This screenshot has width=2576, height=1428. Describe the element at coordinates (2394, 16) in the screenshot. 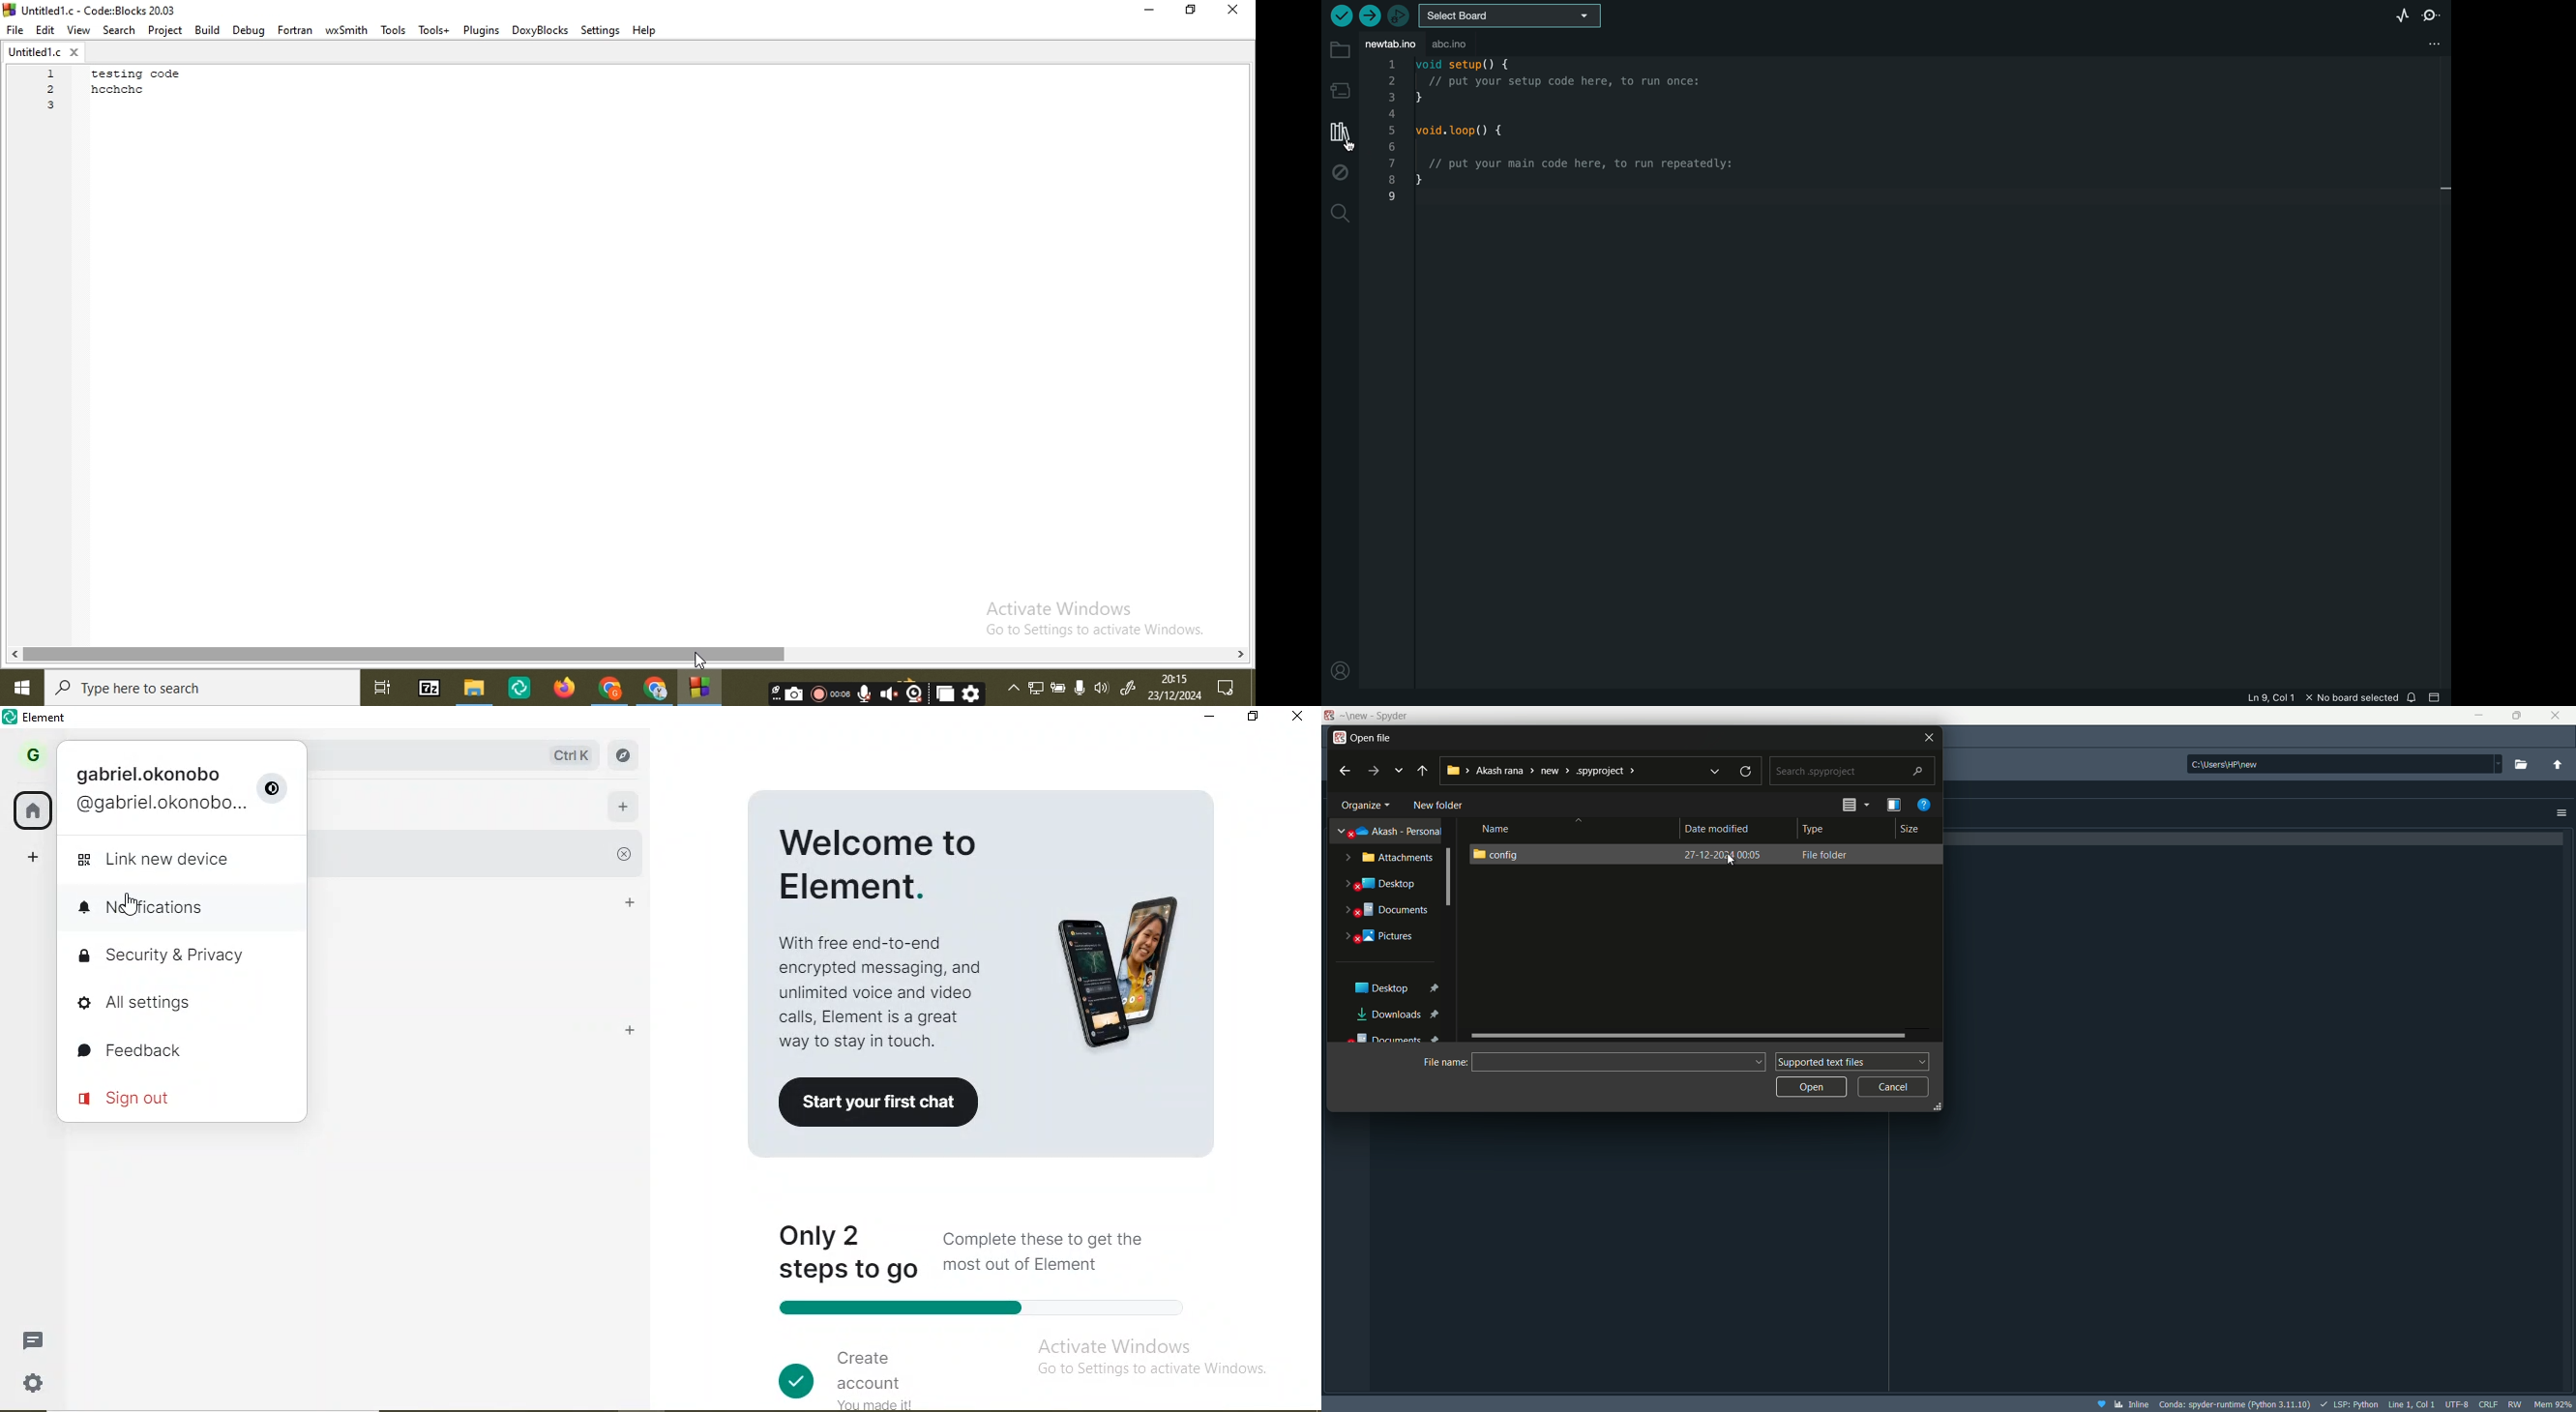

I see `serial plotter` at that location.